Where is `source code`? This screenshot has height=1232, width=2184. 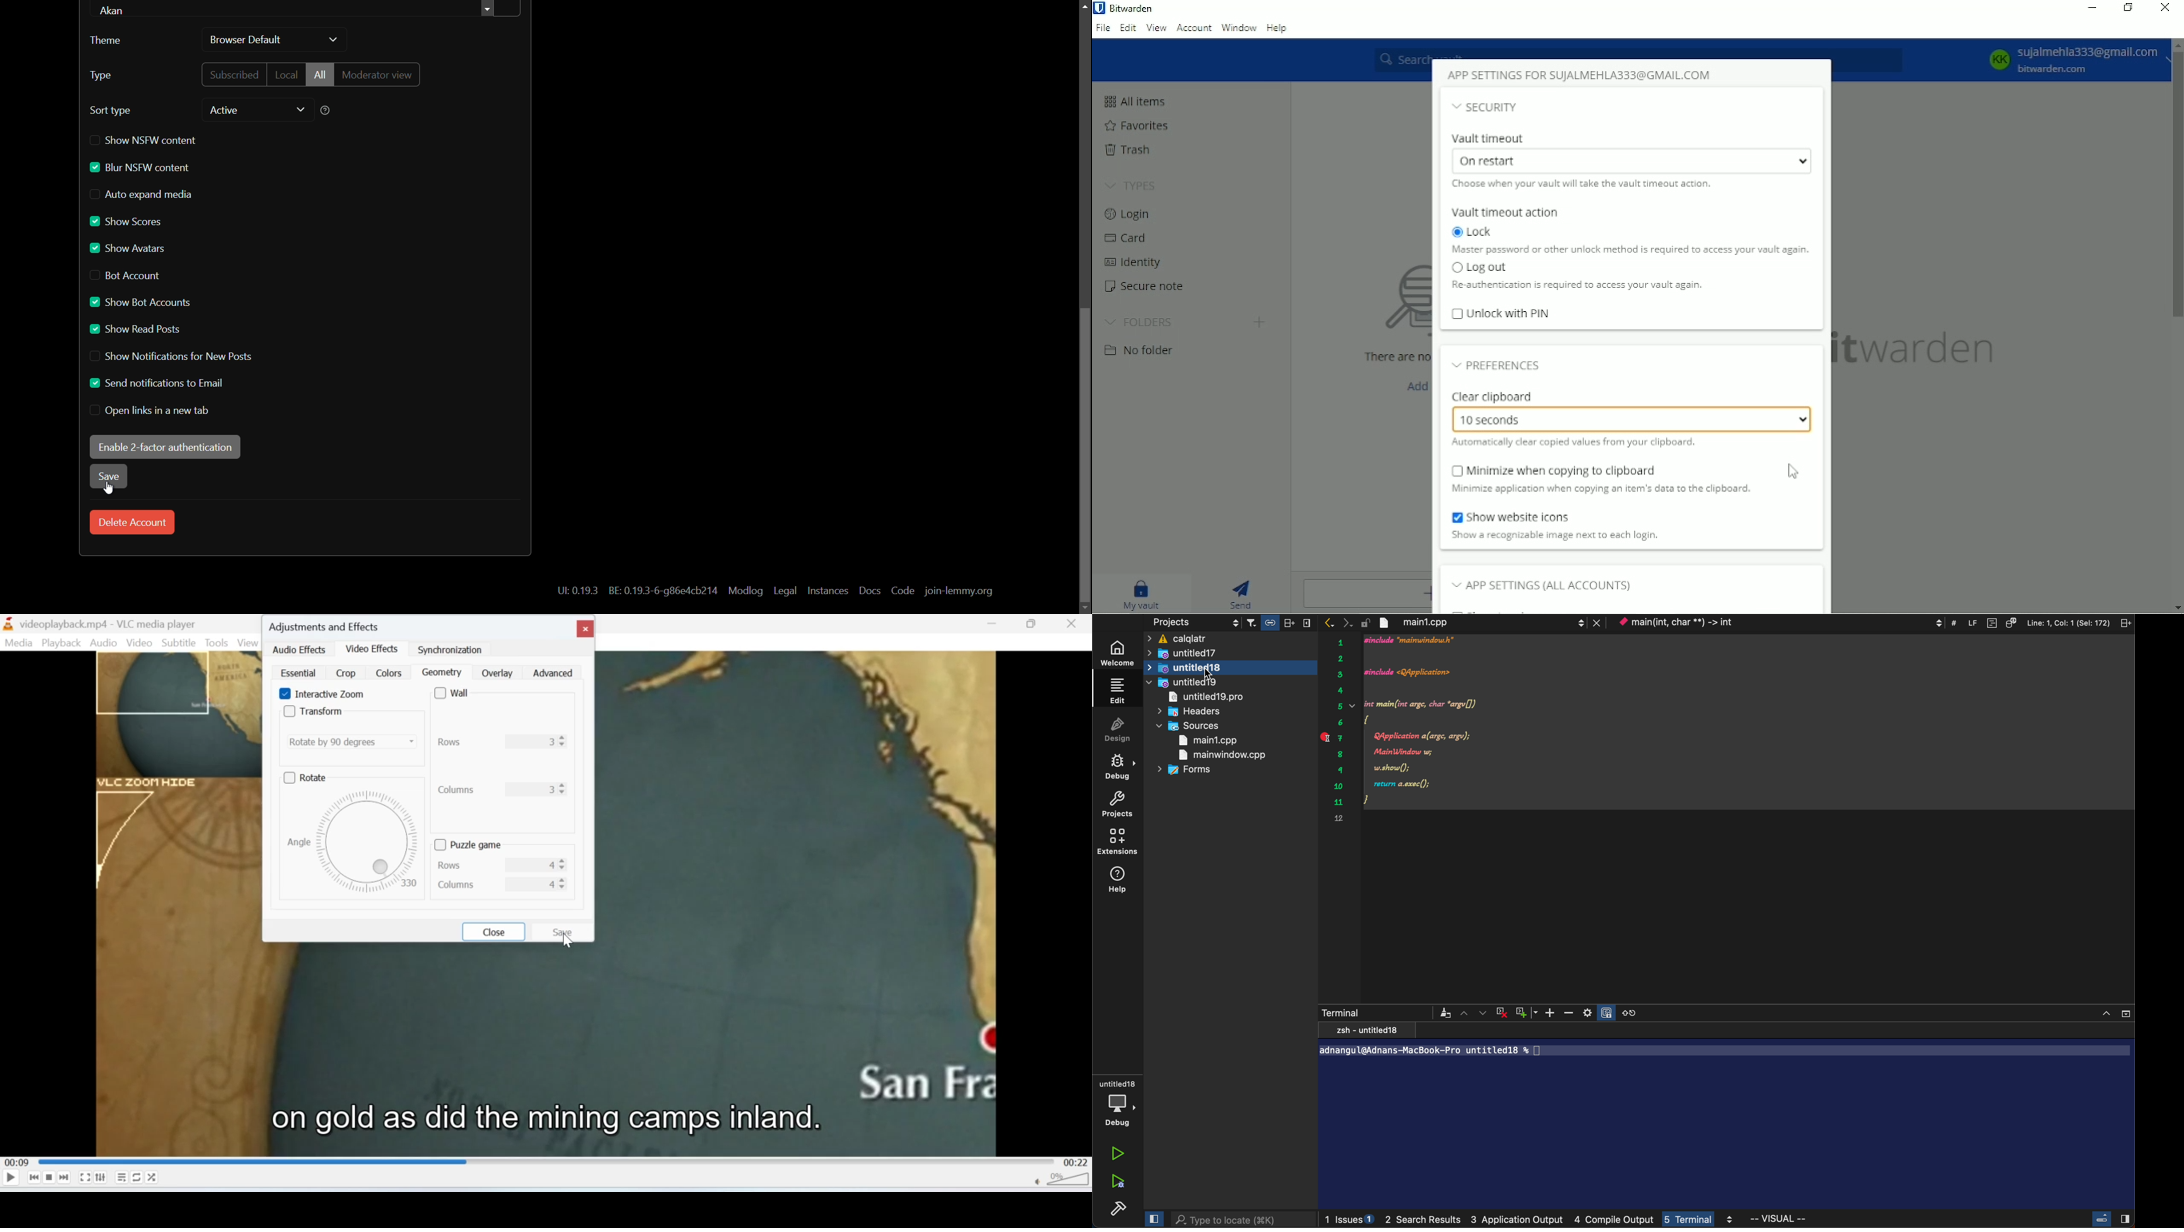 source code is located at coordinates (2012, 622).